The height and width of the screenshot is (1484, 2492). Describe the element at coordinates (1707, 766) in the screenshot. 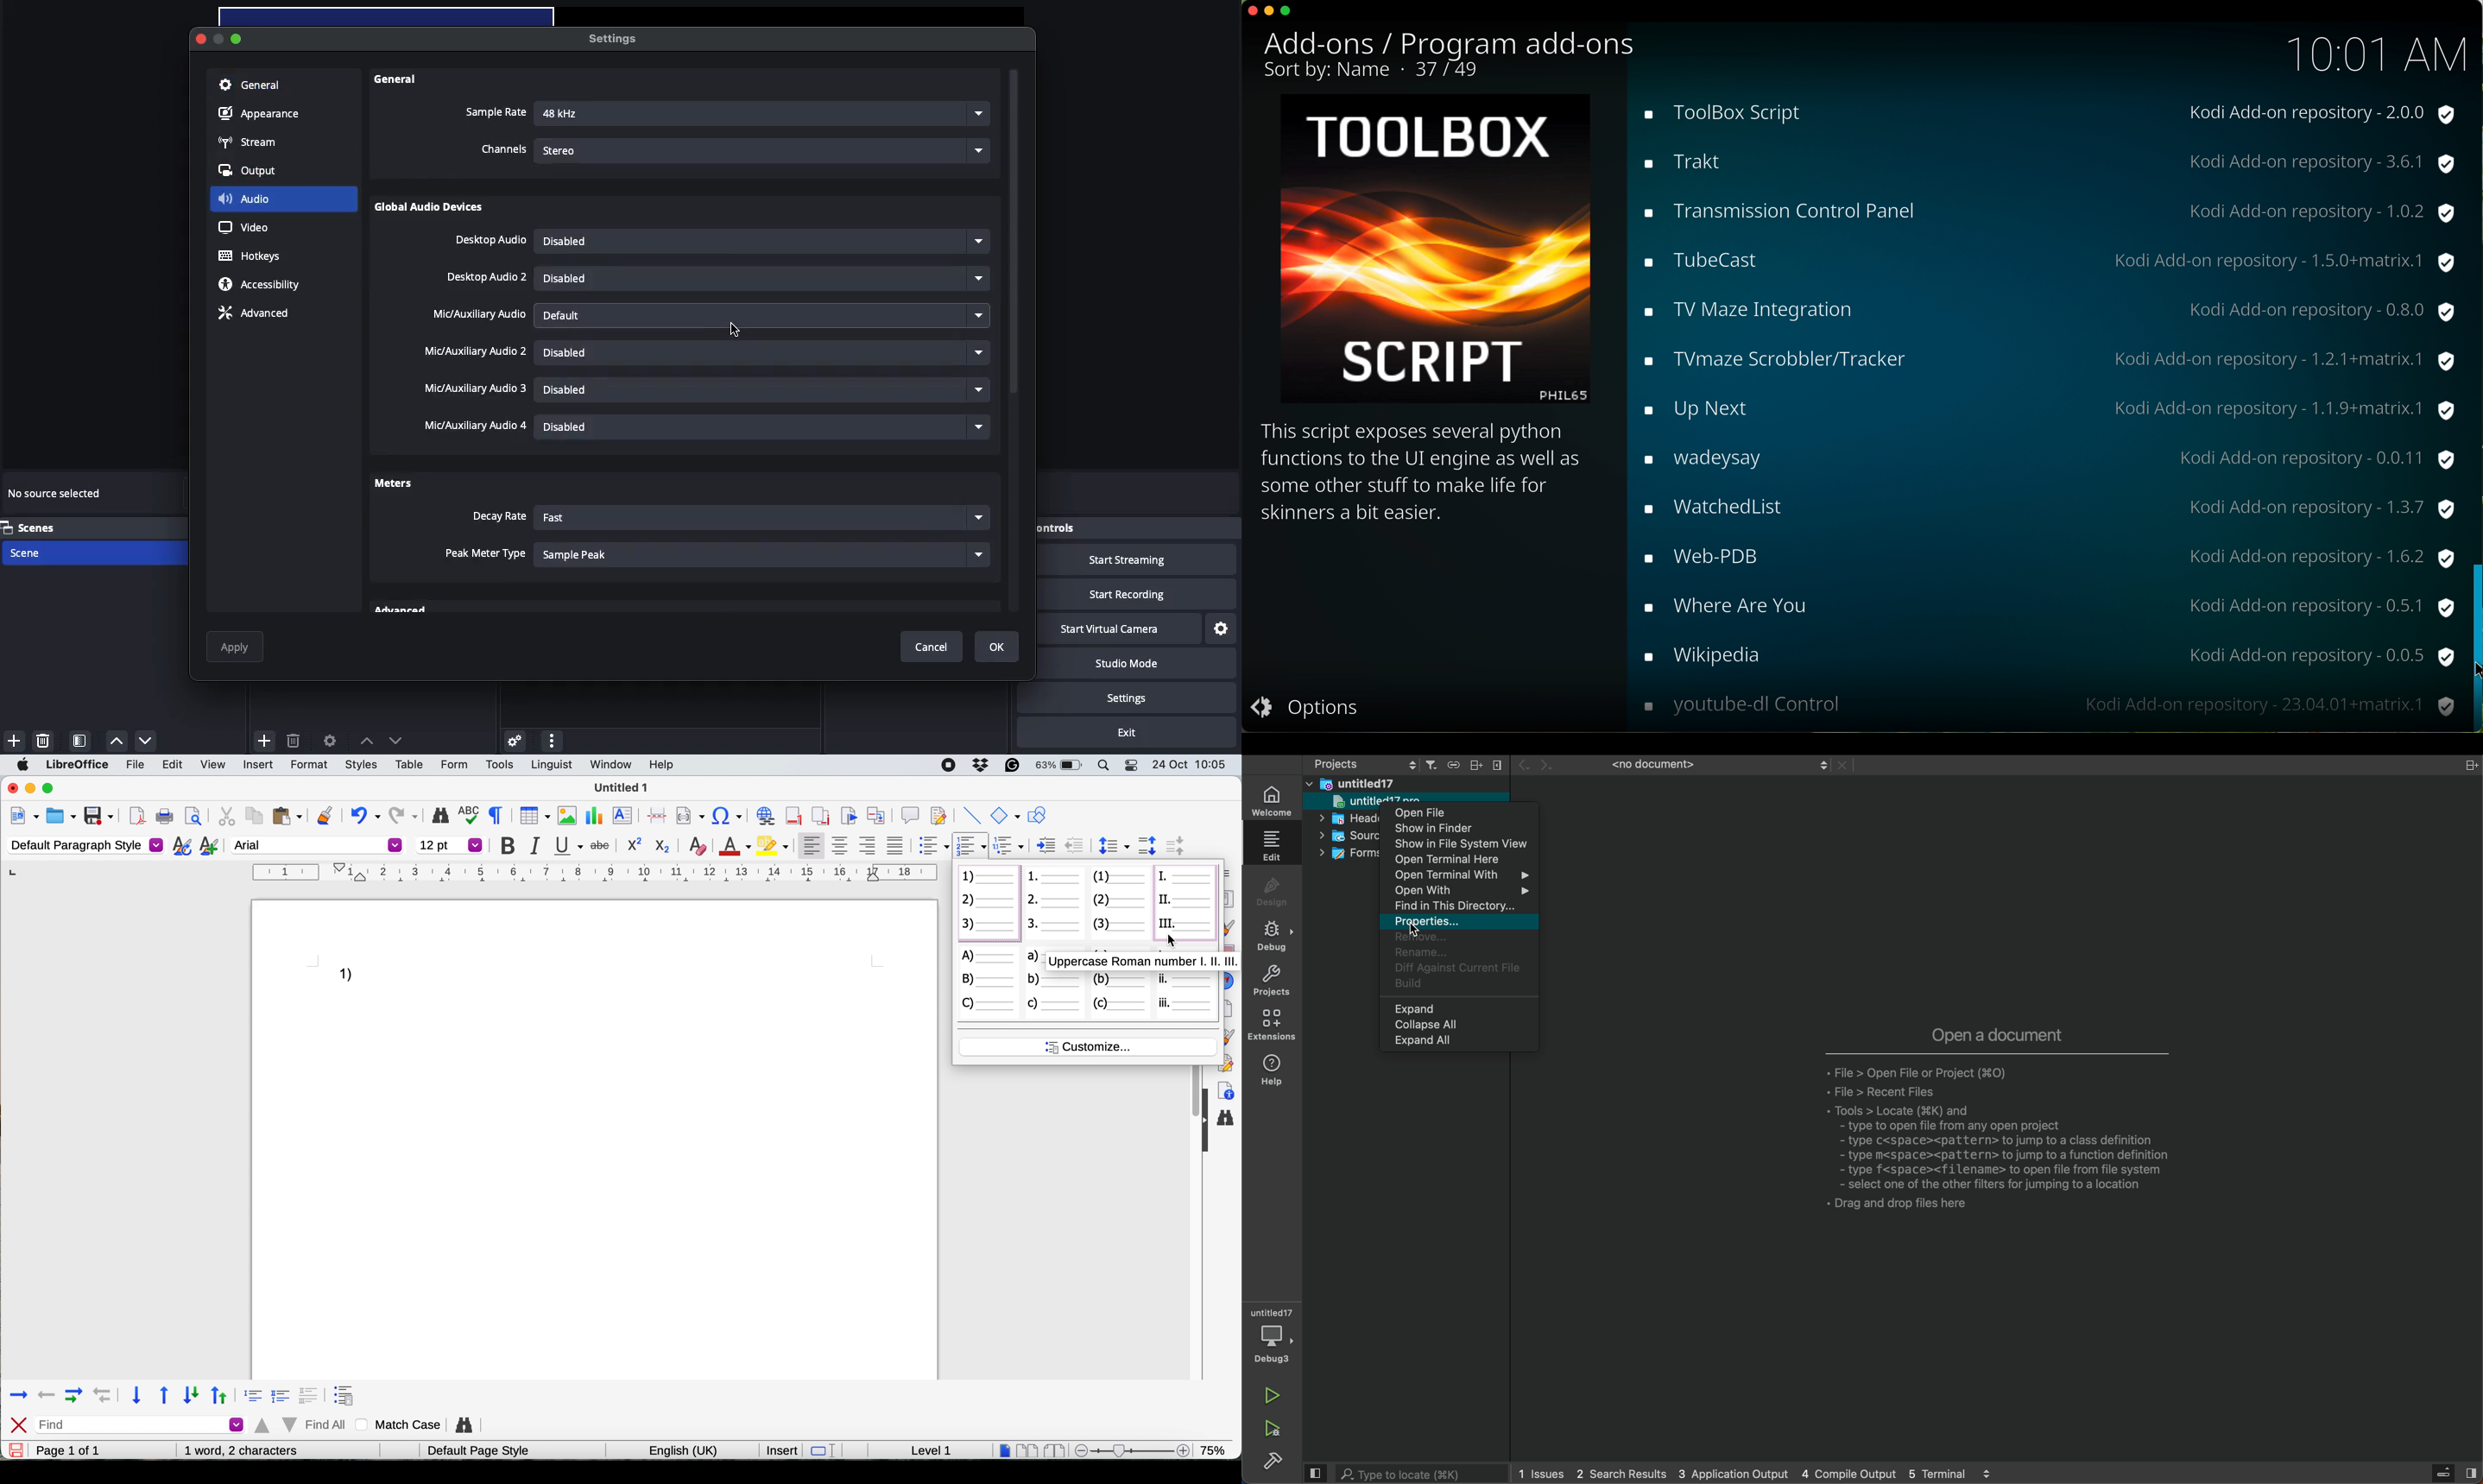

I see `file tab` at that location.